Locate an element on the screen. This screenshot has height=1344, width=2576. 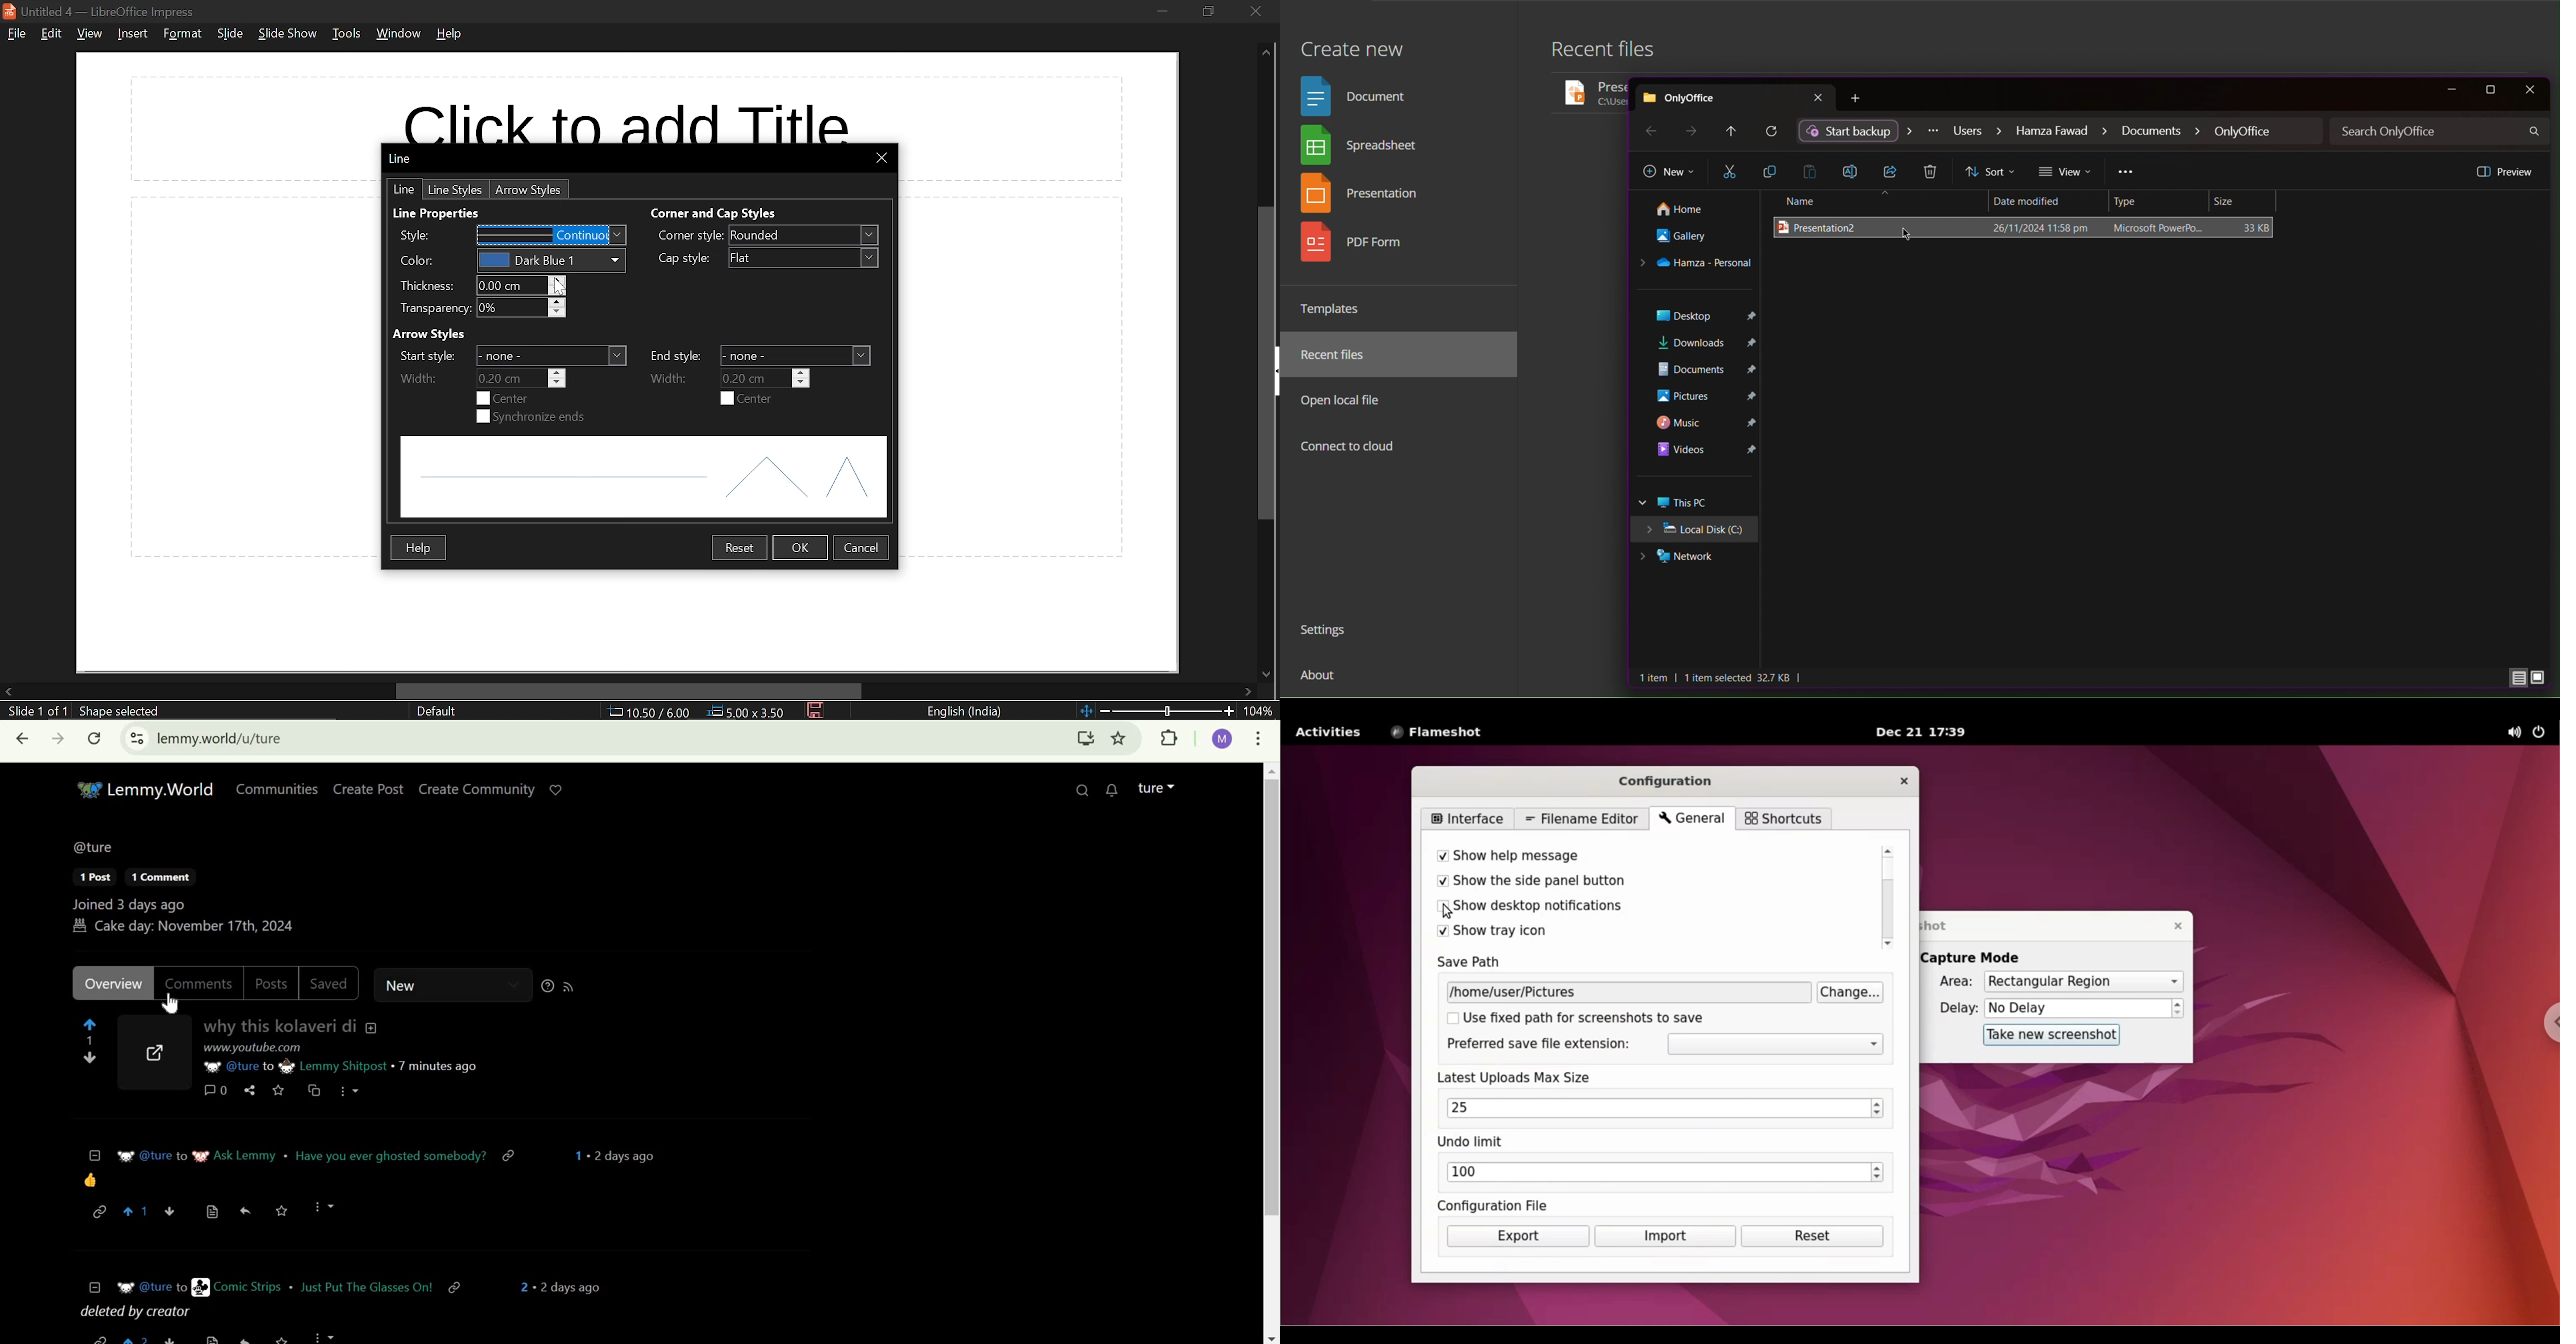
Address Bar is located at coordinates (2061, 132).